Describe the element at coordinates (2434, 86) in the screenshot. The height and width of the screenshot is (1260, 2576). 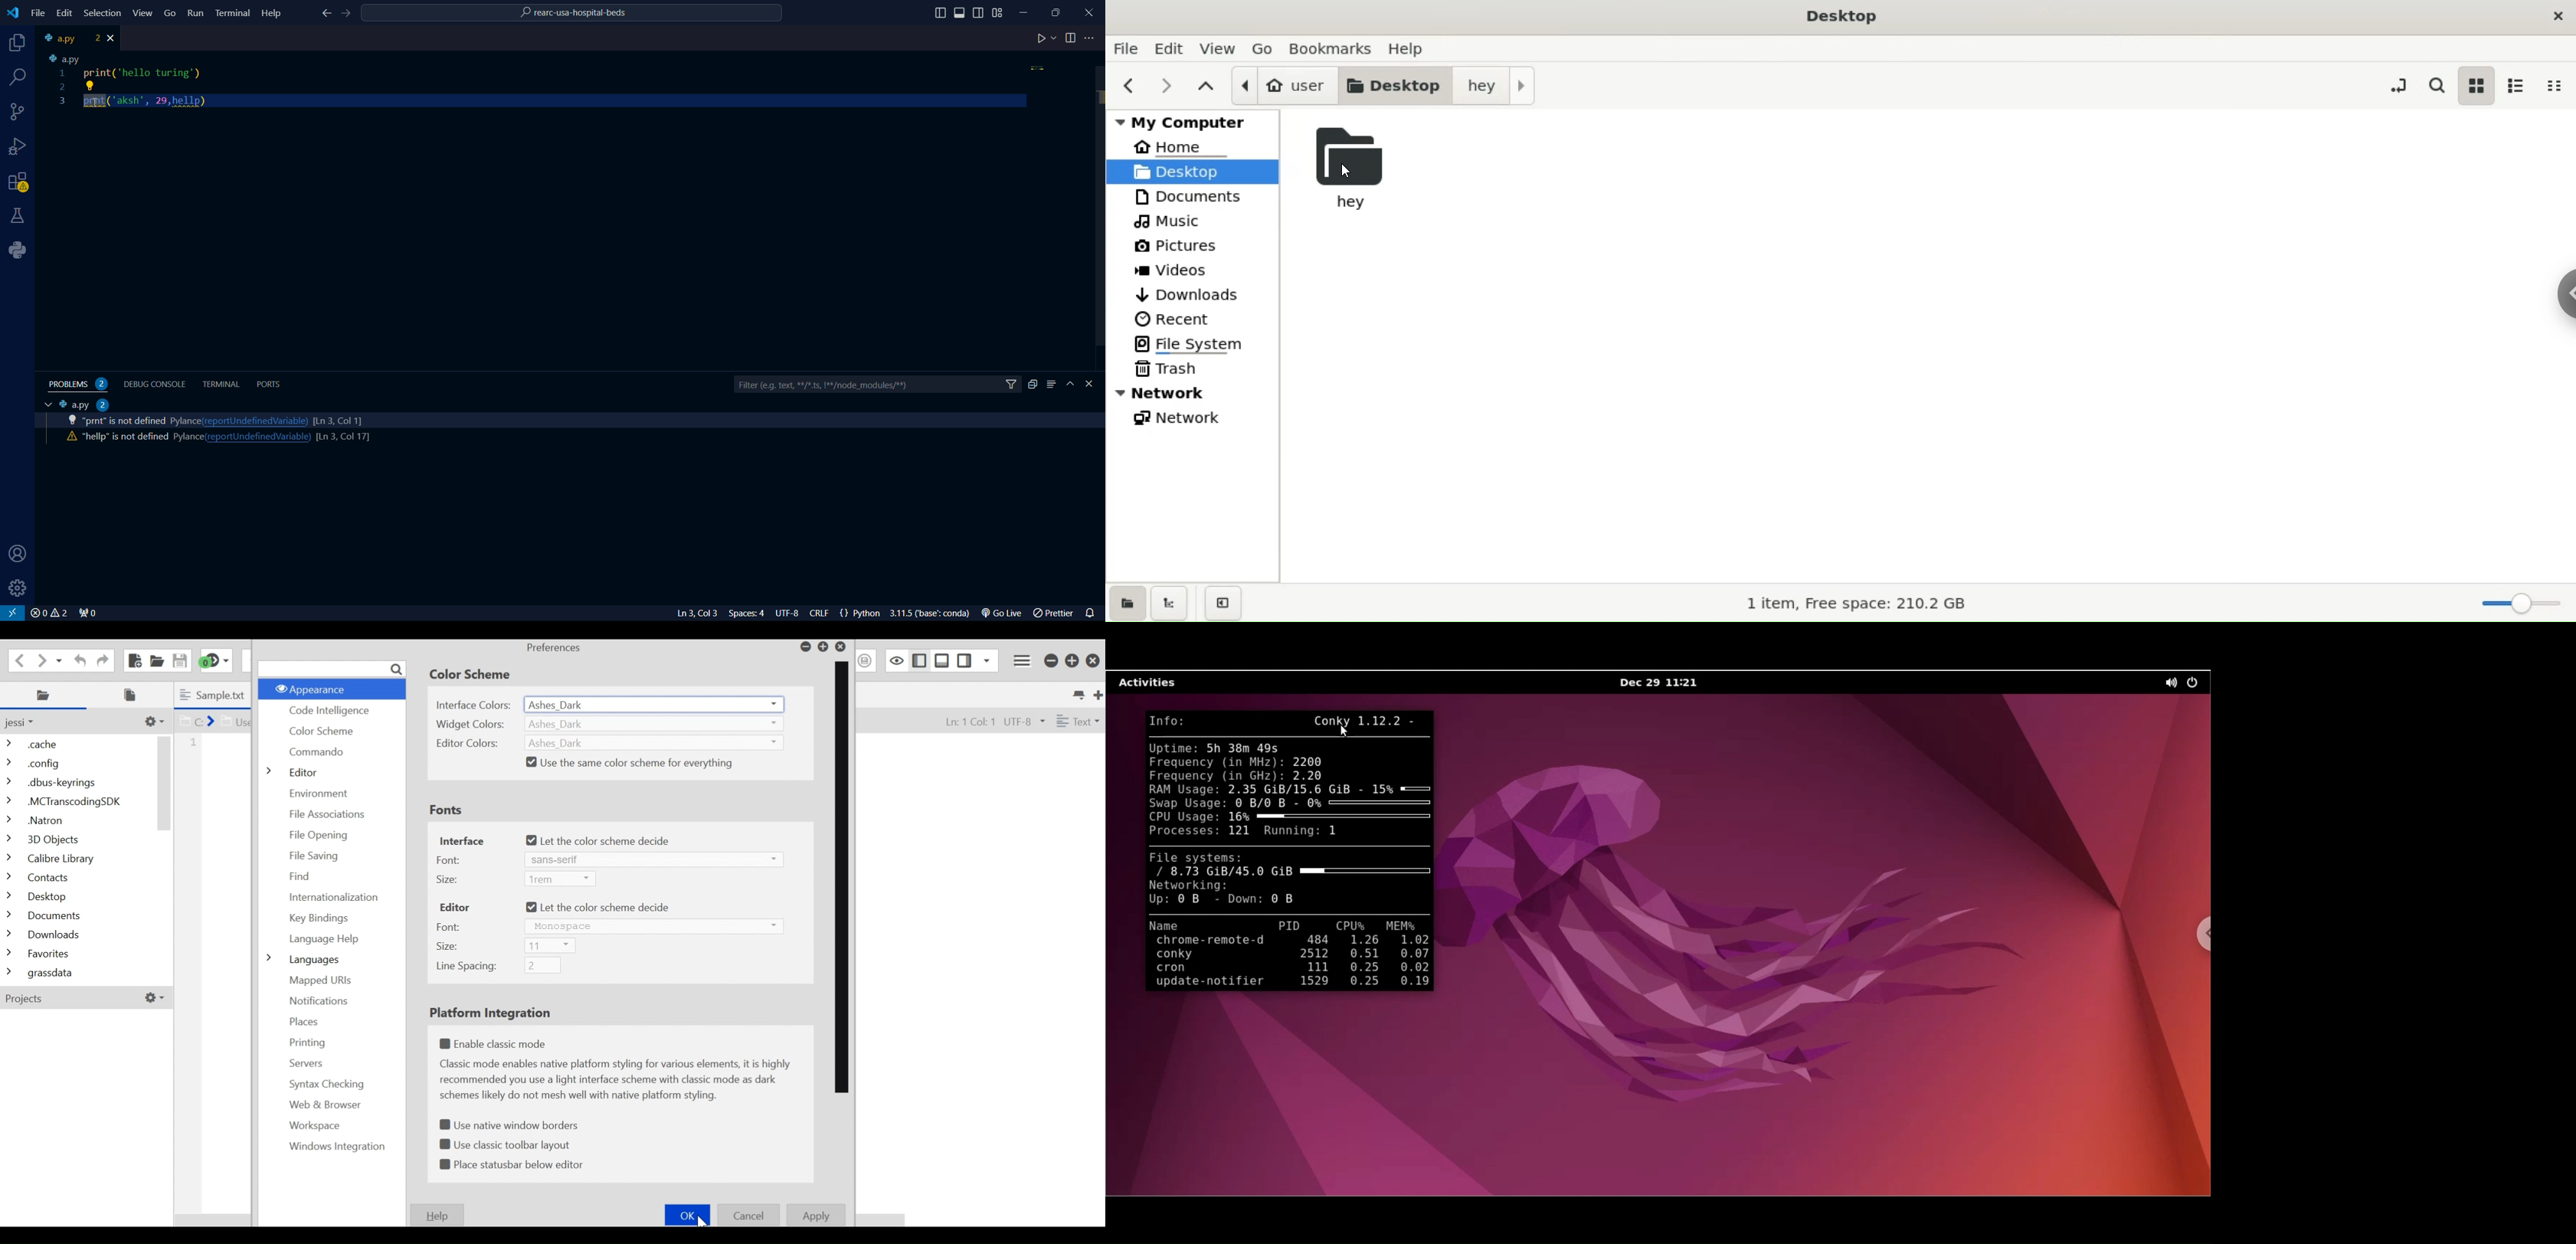
I see `search` at that location.